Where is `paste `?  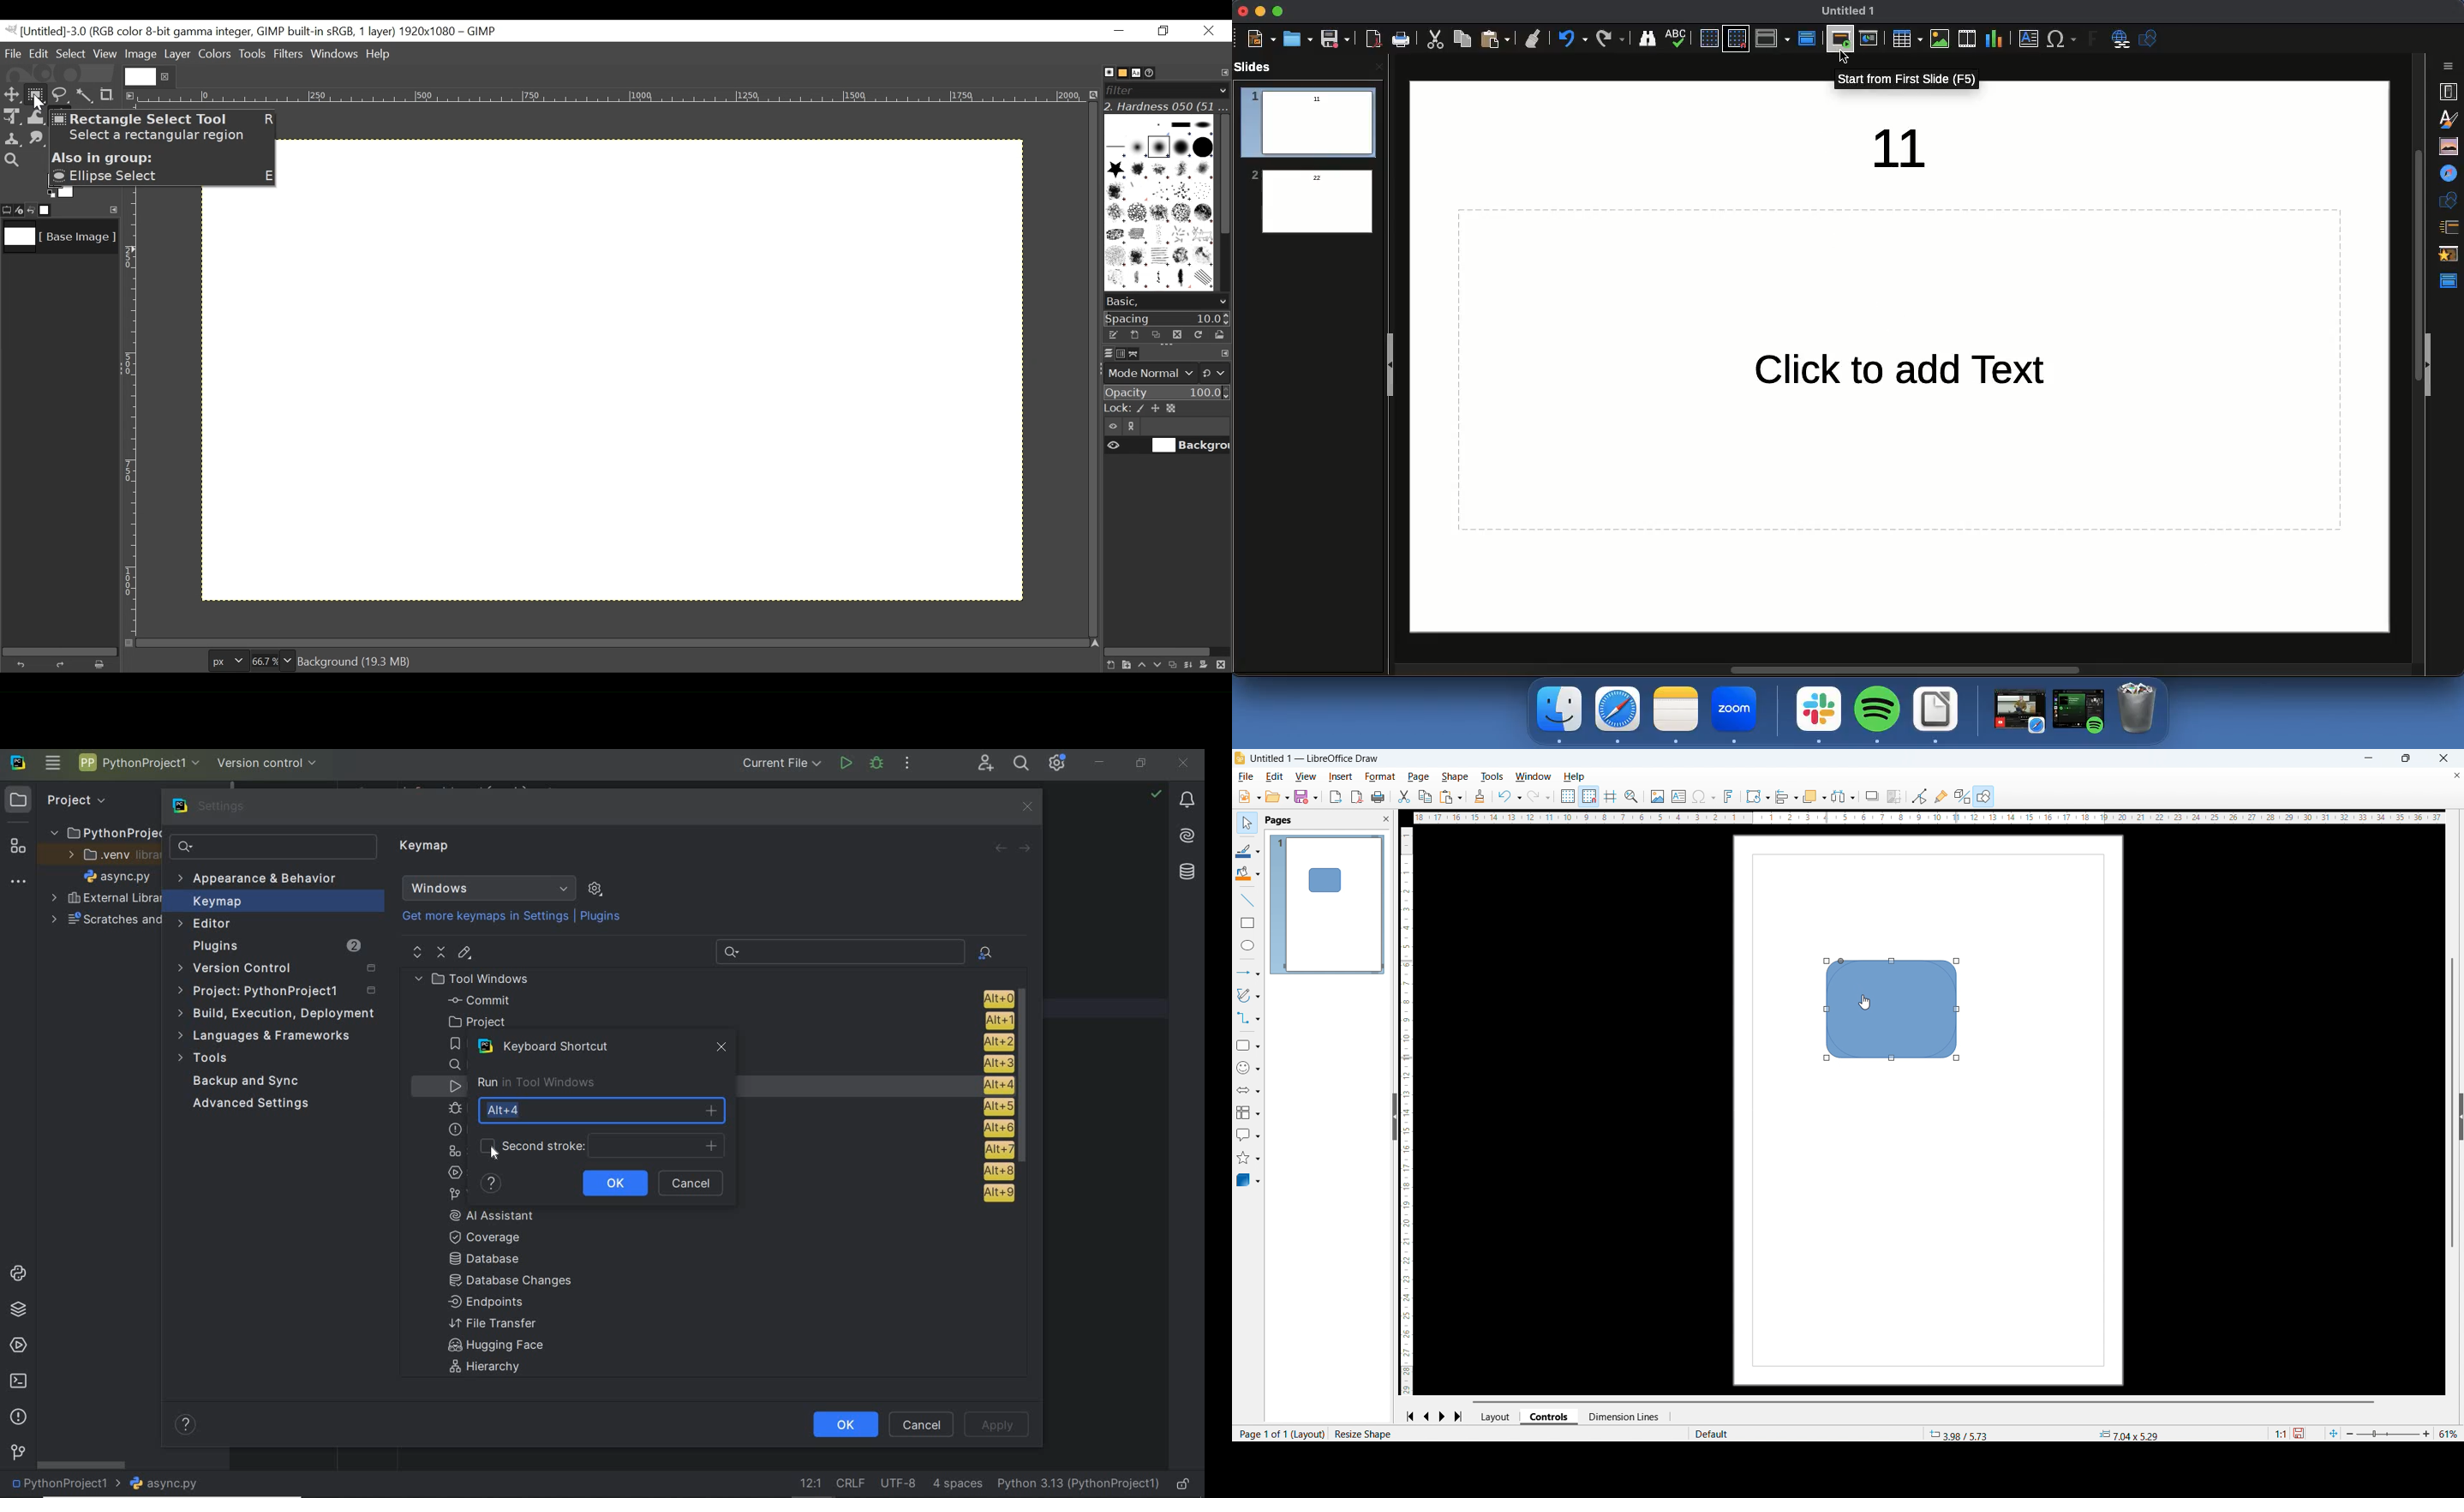
paste  is located at coordinates (1451, 798).